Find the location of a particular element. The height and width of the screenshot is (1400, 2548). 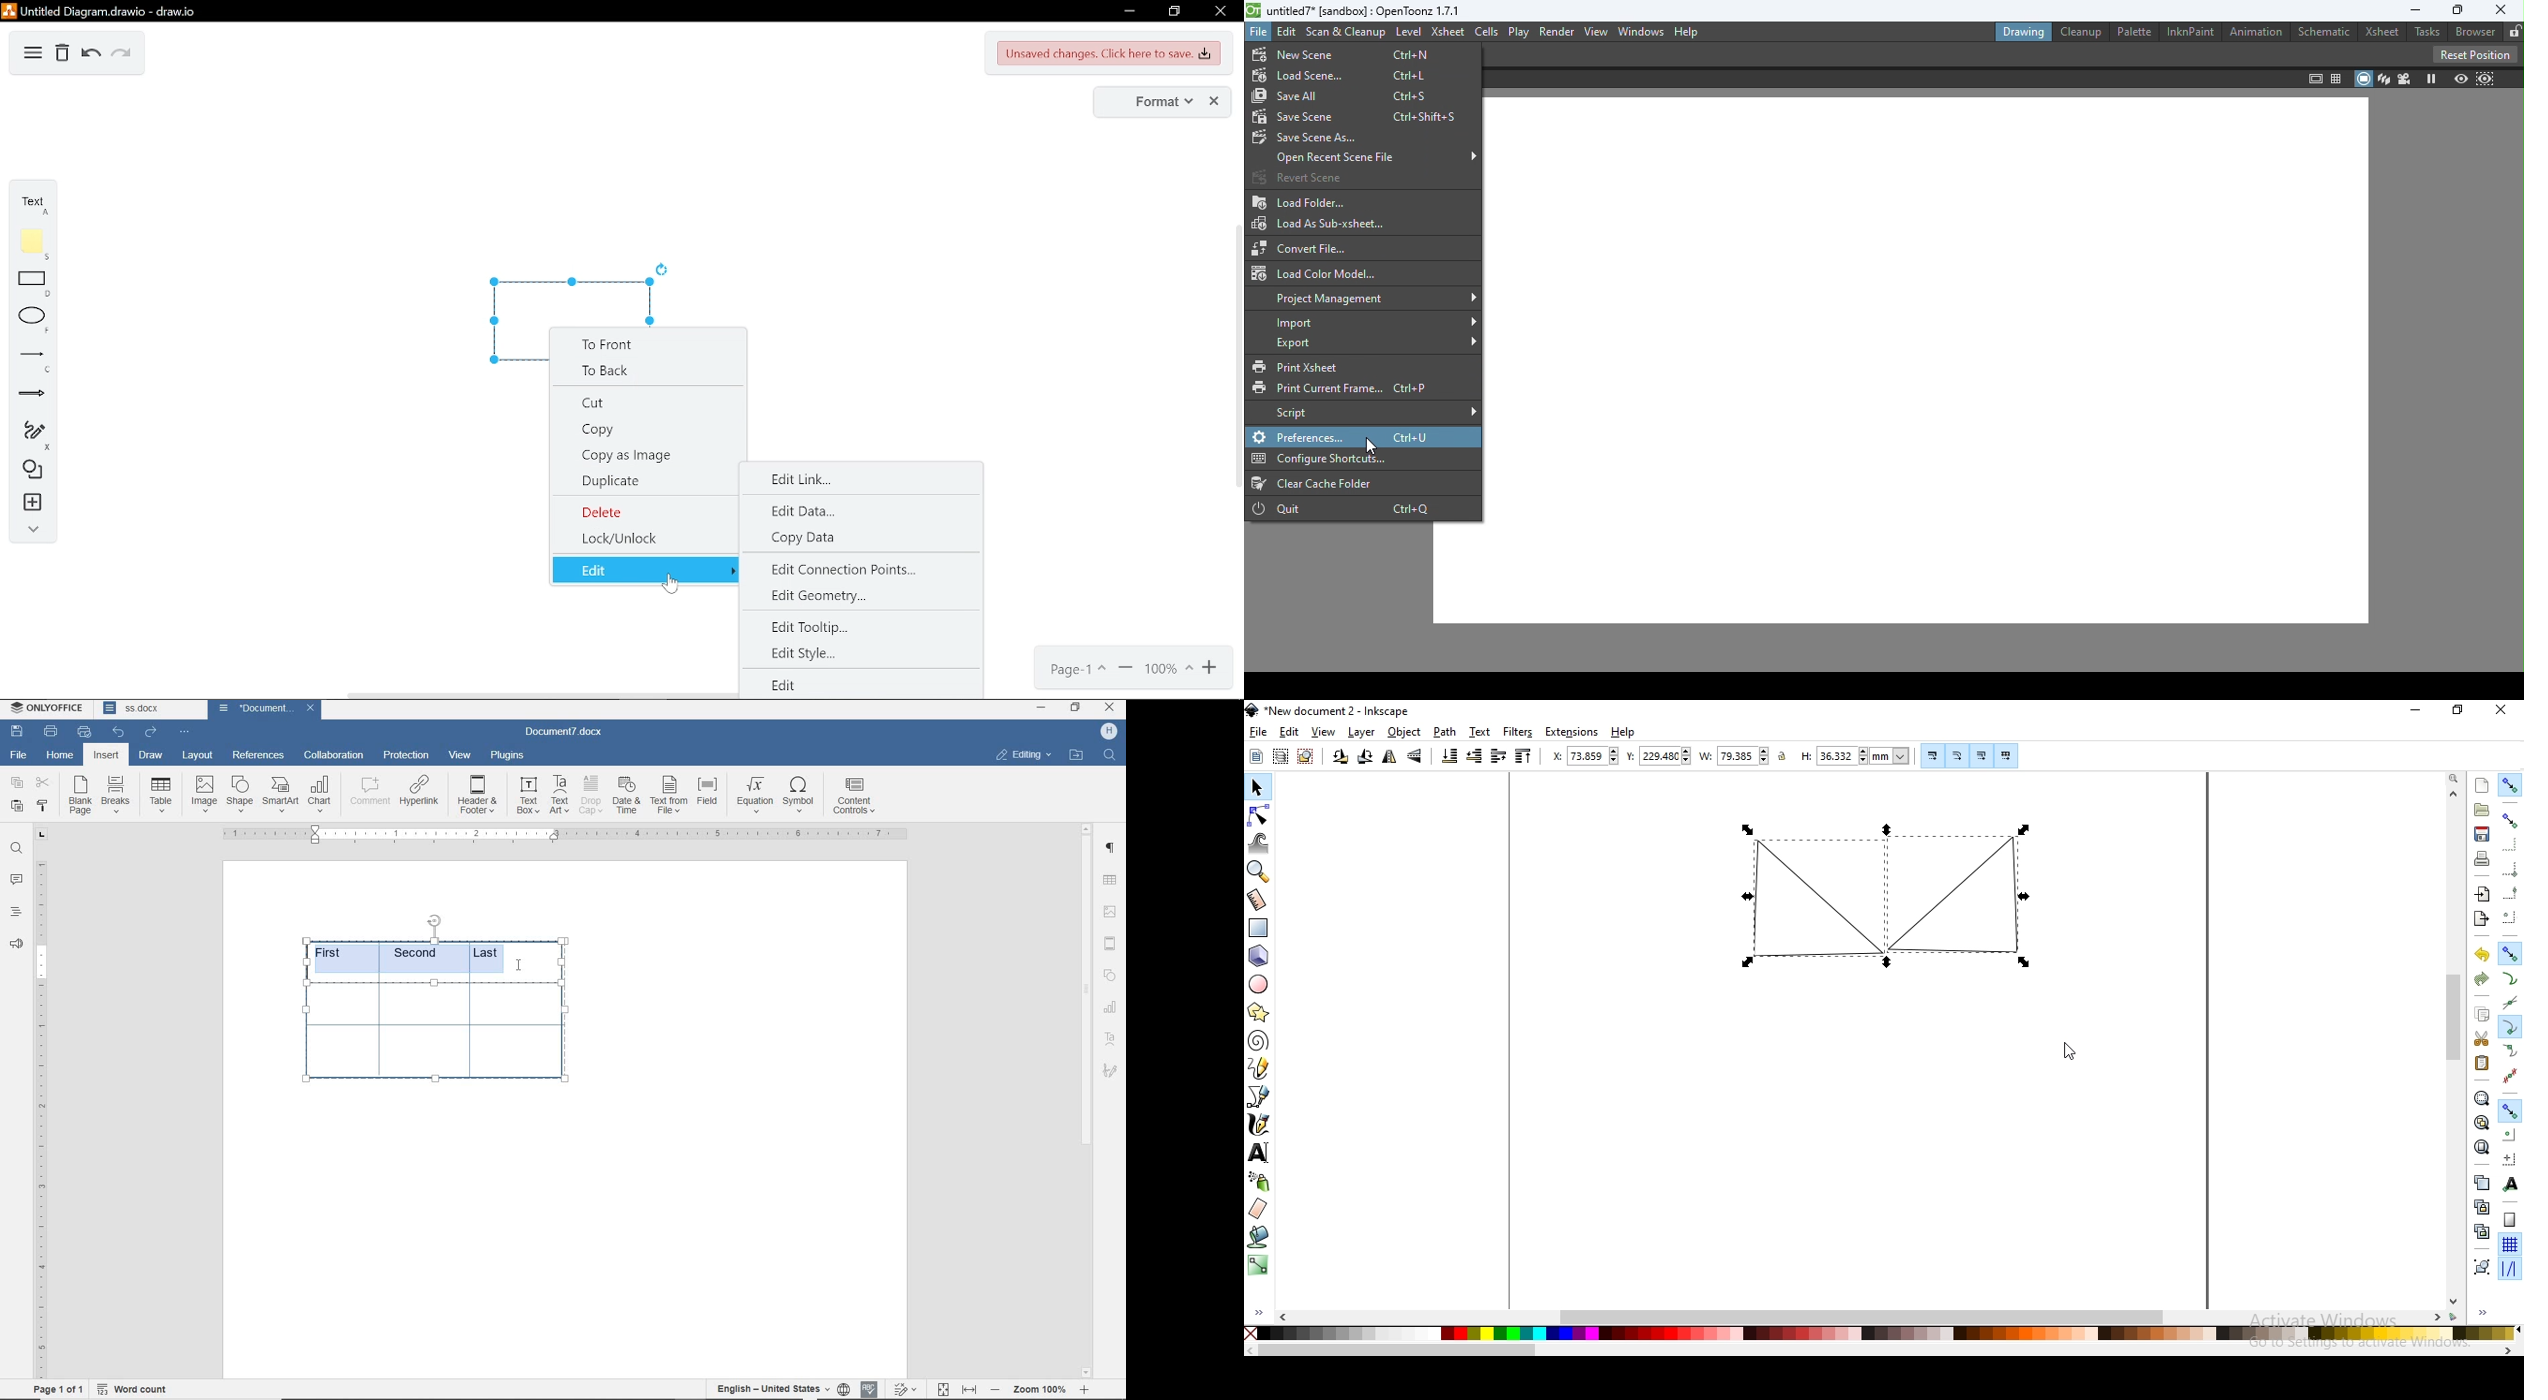

track changes is located at coordinates (907, 1388).